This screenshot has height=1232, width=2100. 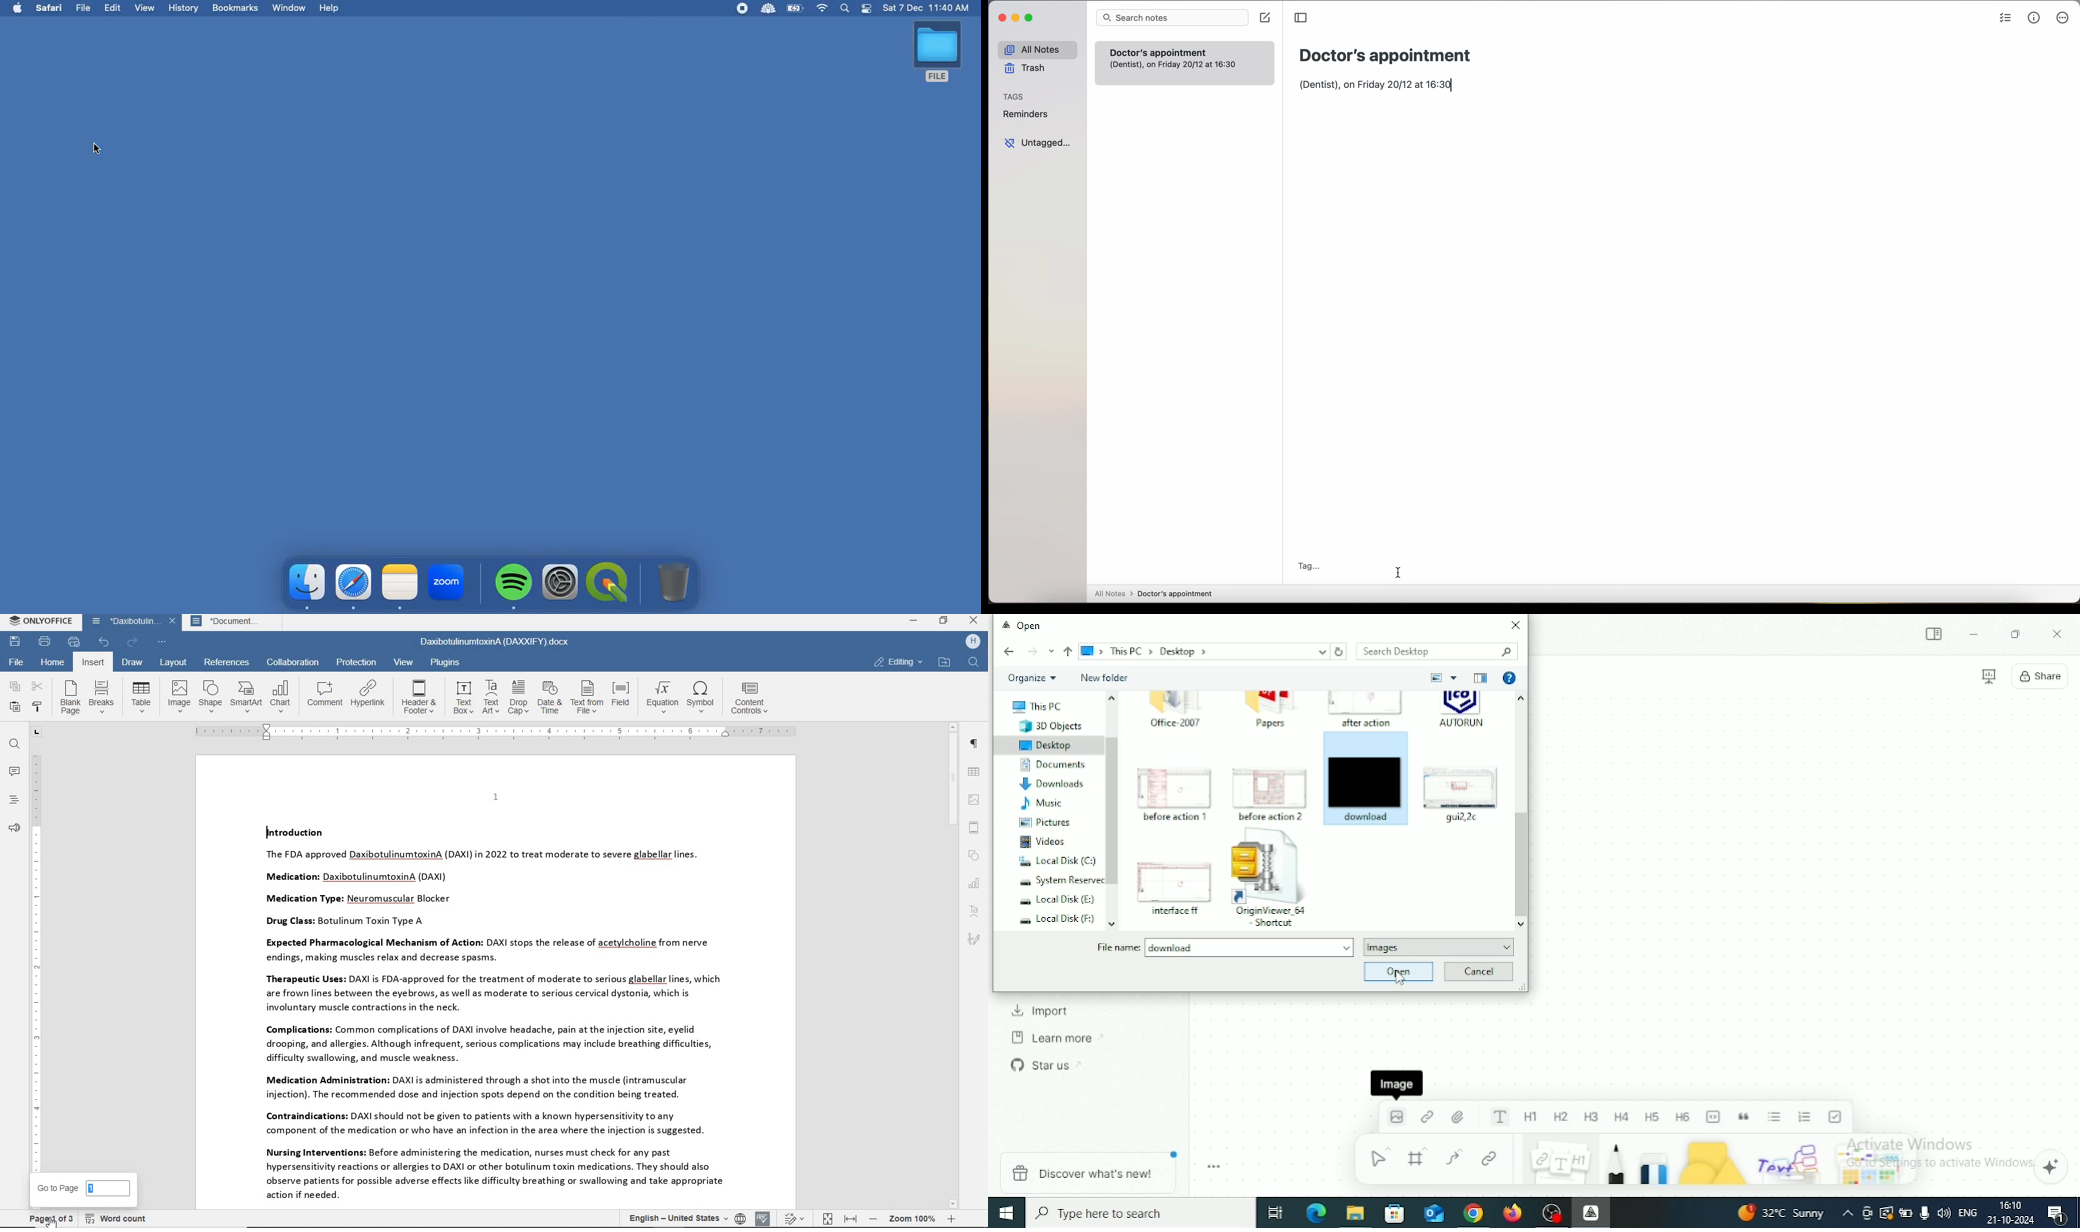 What do you see at coordinates (227, 662) in the screenshot?
I see `references` at bounding box center [227, 662].